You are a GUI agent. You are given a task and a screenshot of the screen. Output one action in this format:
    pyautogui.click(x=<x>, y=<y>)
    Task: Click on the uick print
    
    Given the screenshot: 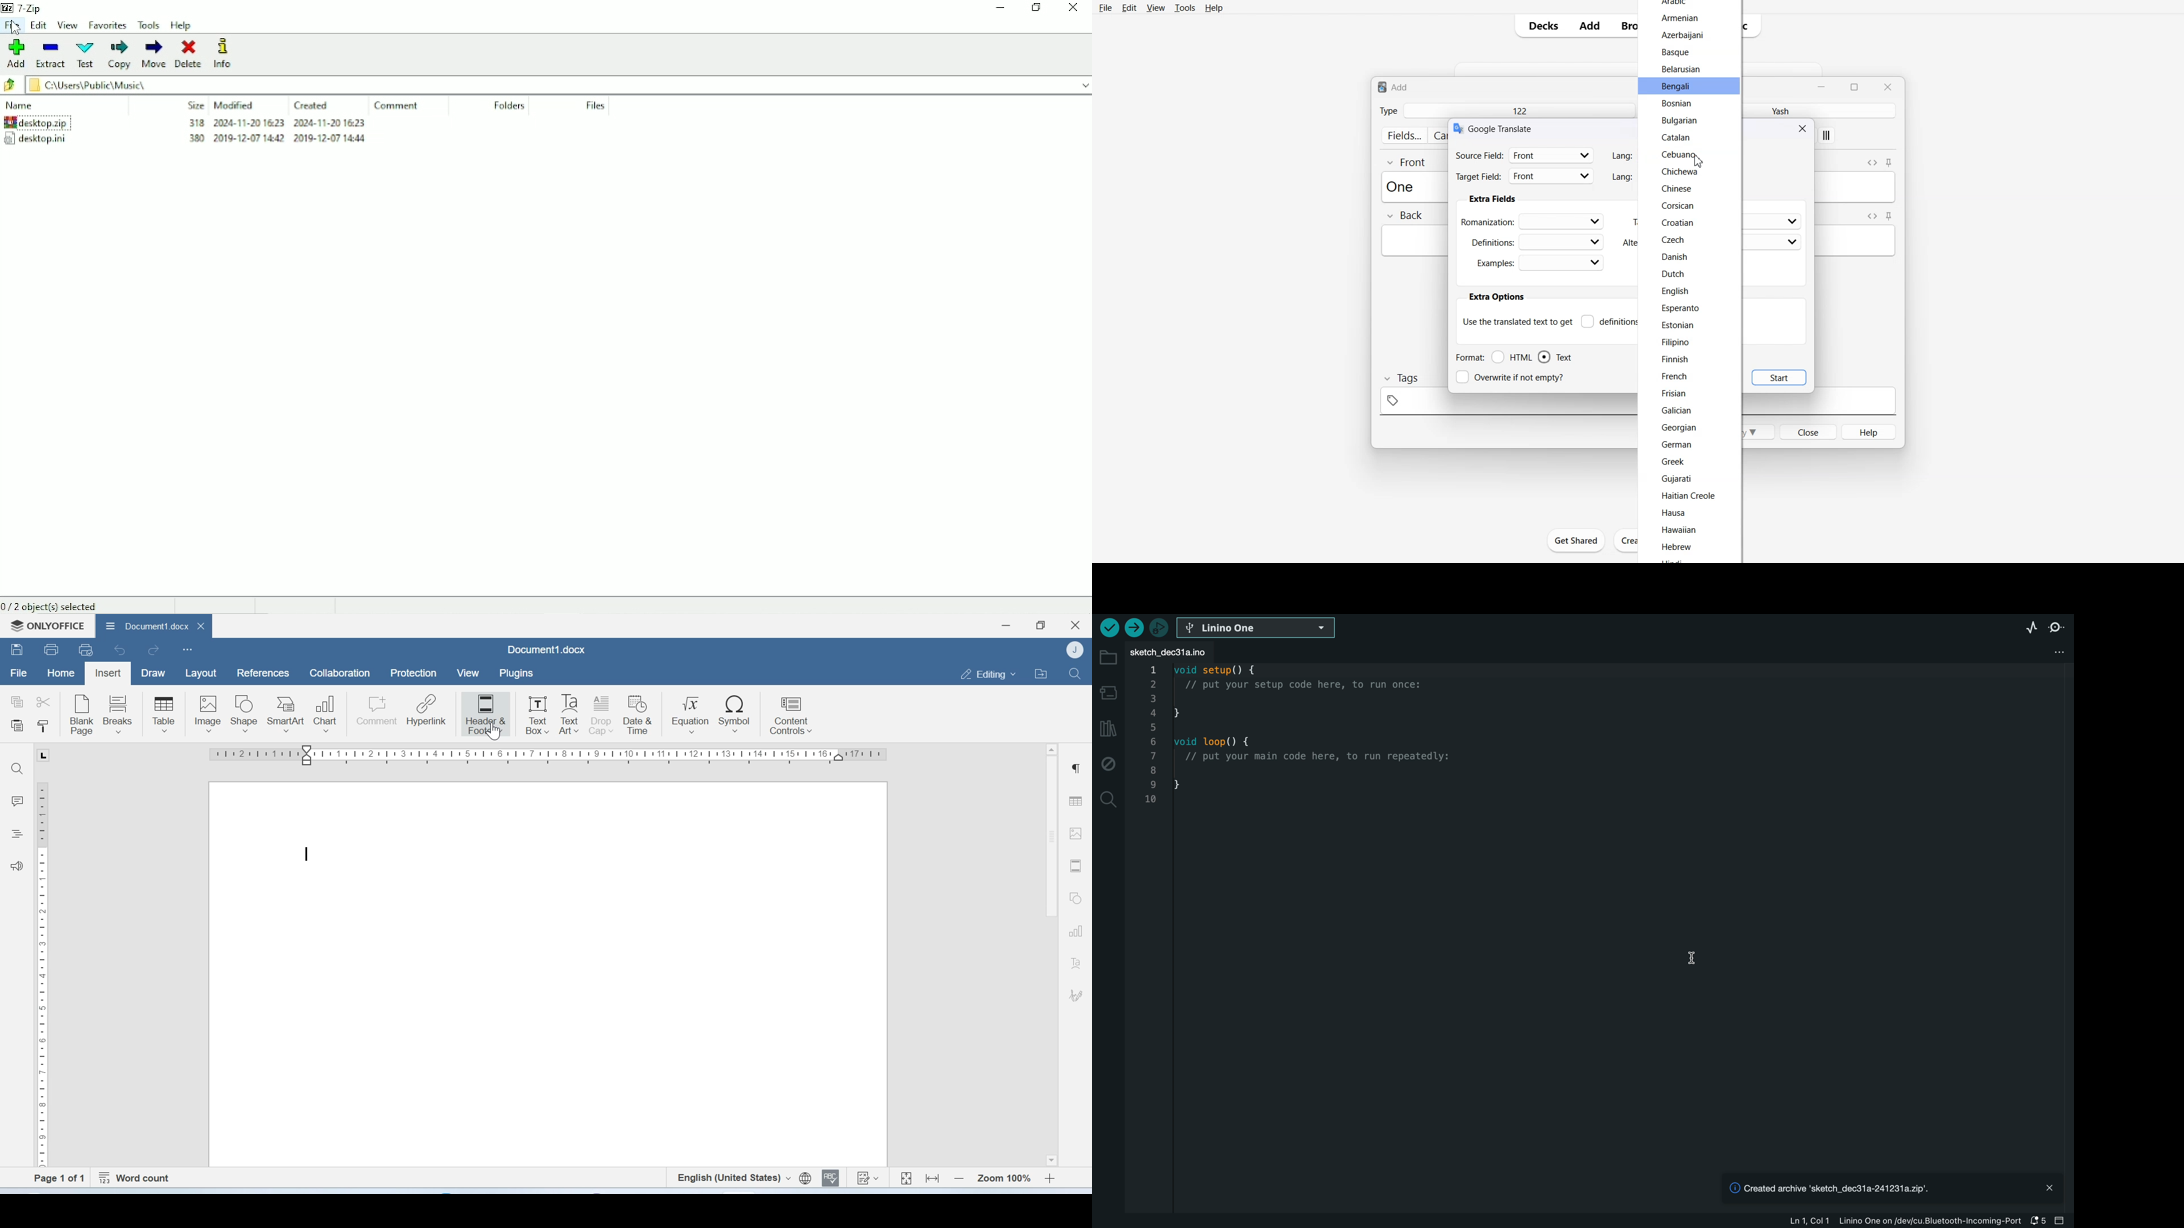 What is the action you would take?
    pyautogui.click(x=88, y=650)
    